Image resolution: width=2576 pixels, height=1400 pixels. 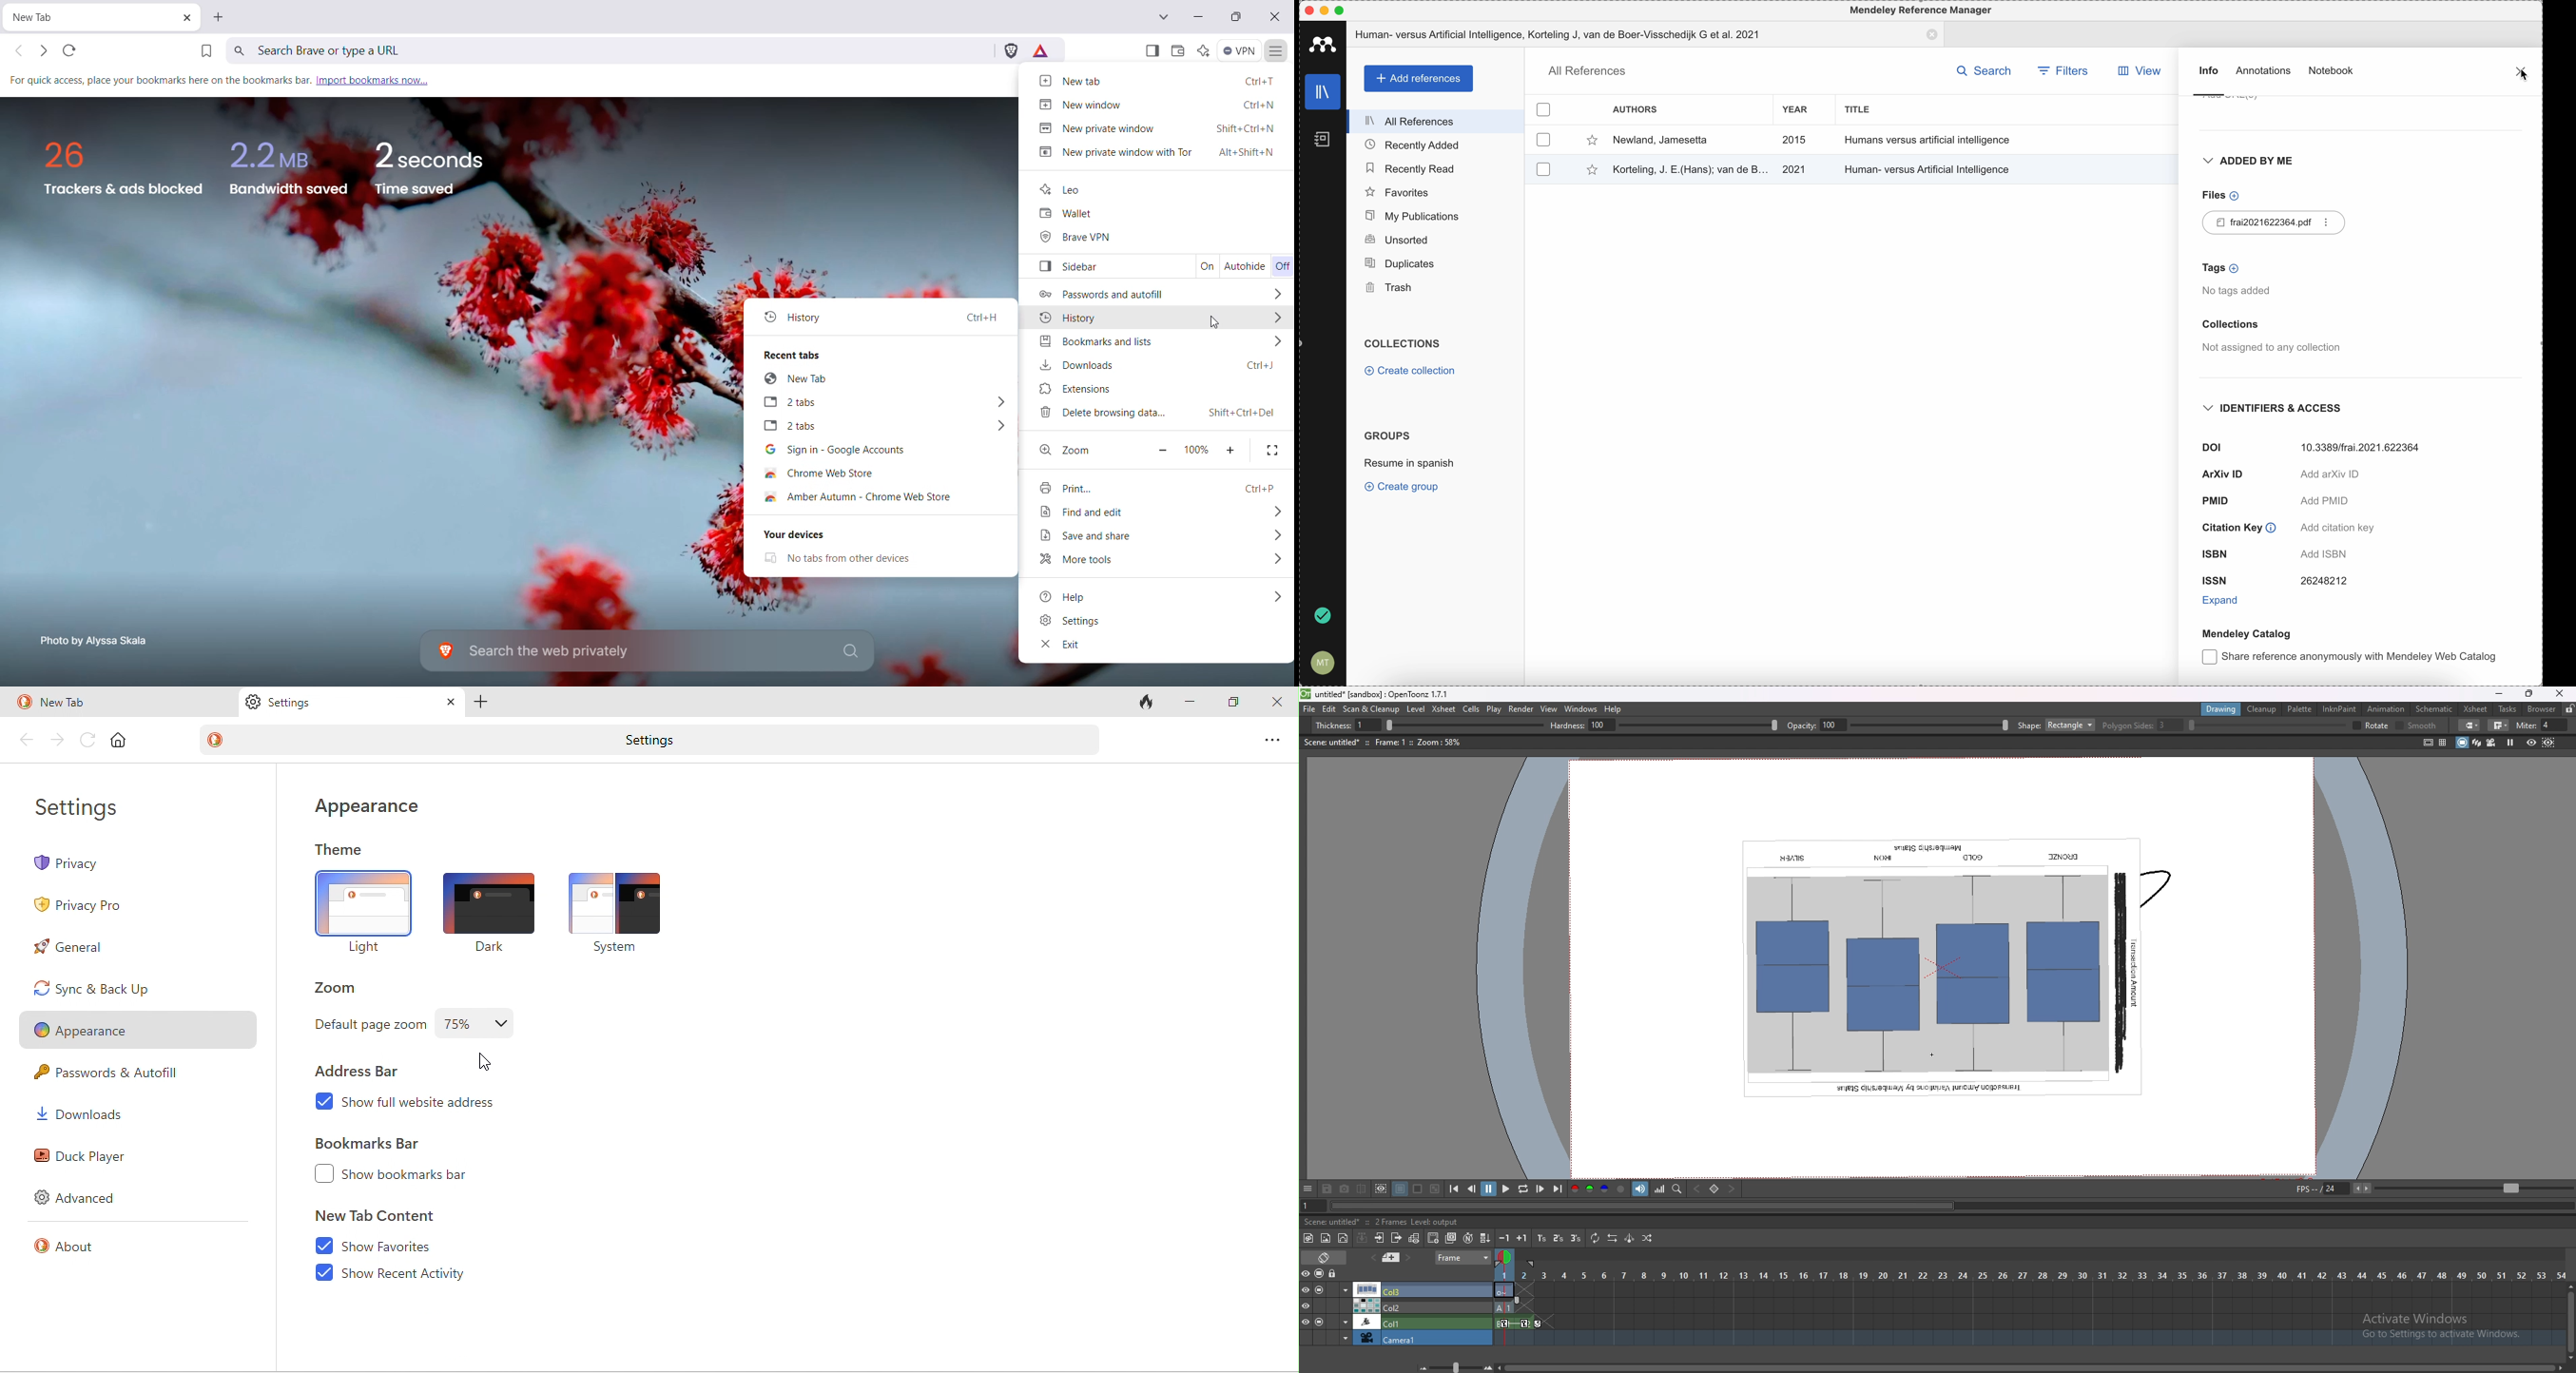 What do you see at coordinates (1406, 344) in the screenshot?
I see `collections` at bounding box center [1406, 344].